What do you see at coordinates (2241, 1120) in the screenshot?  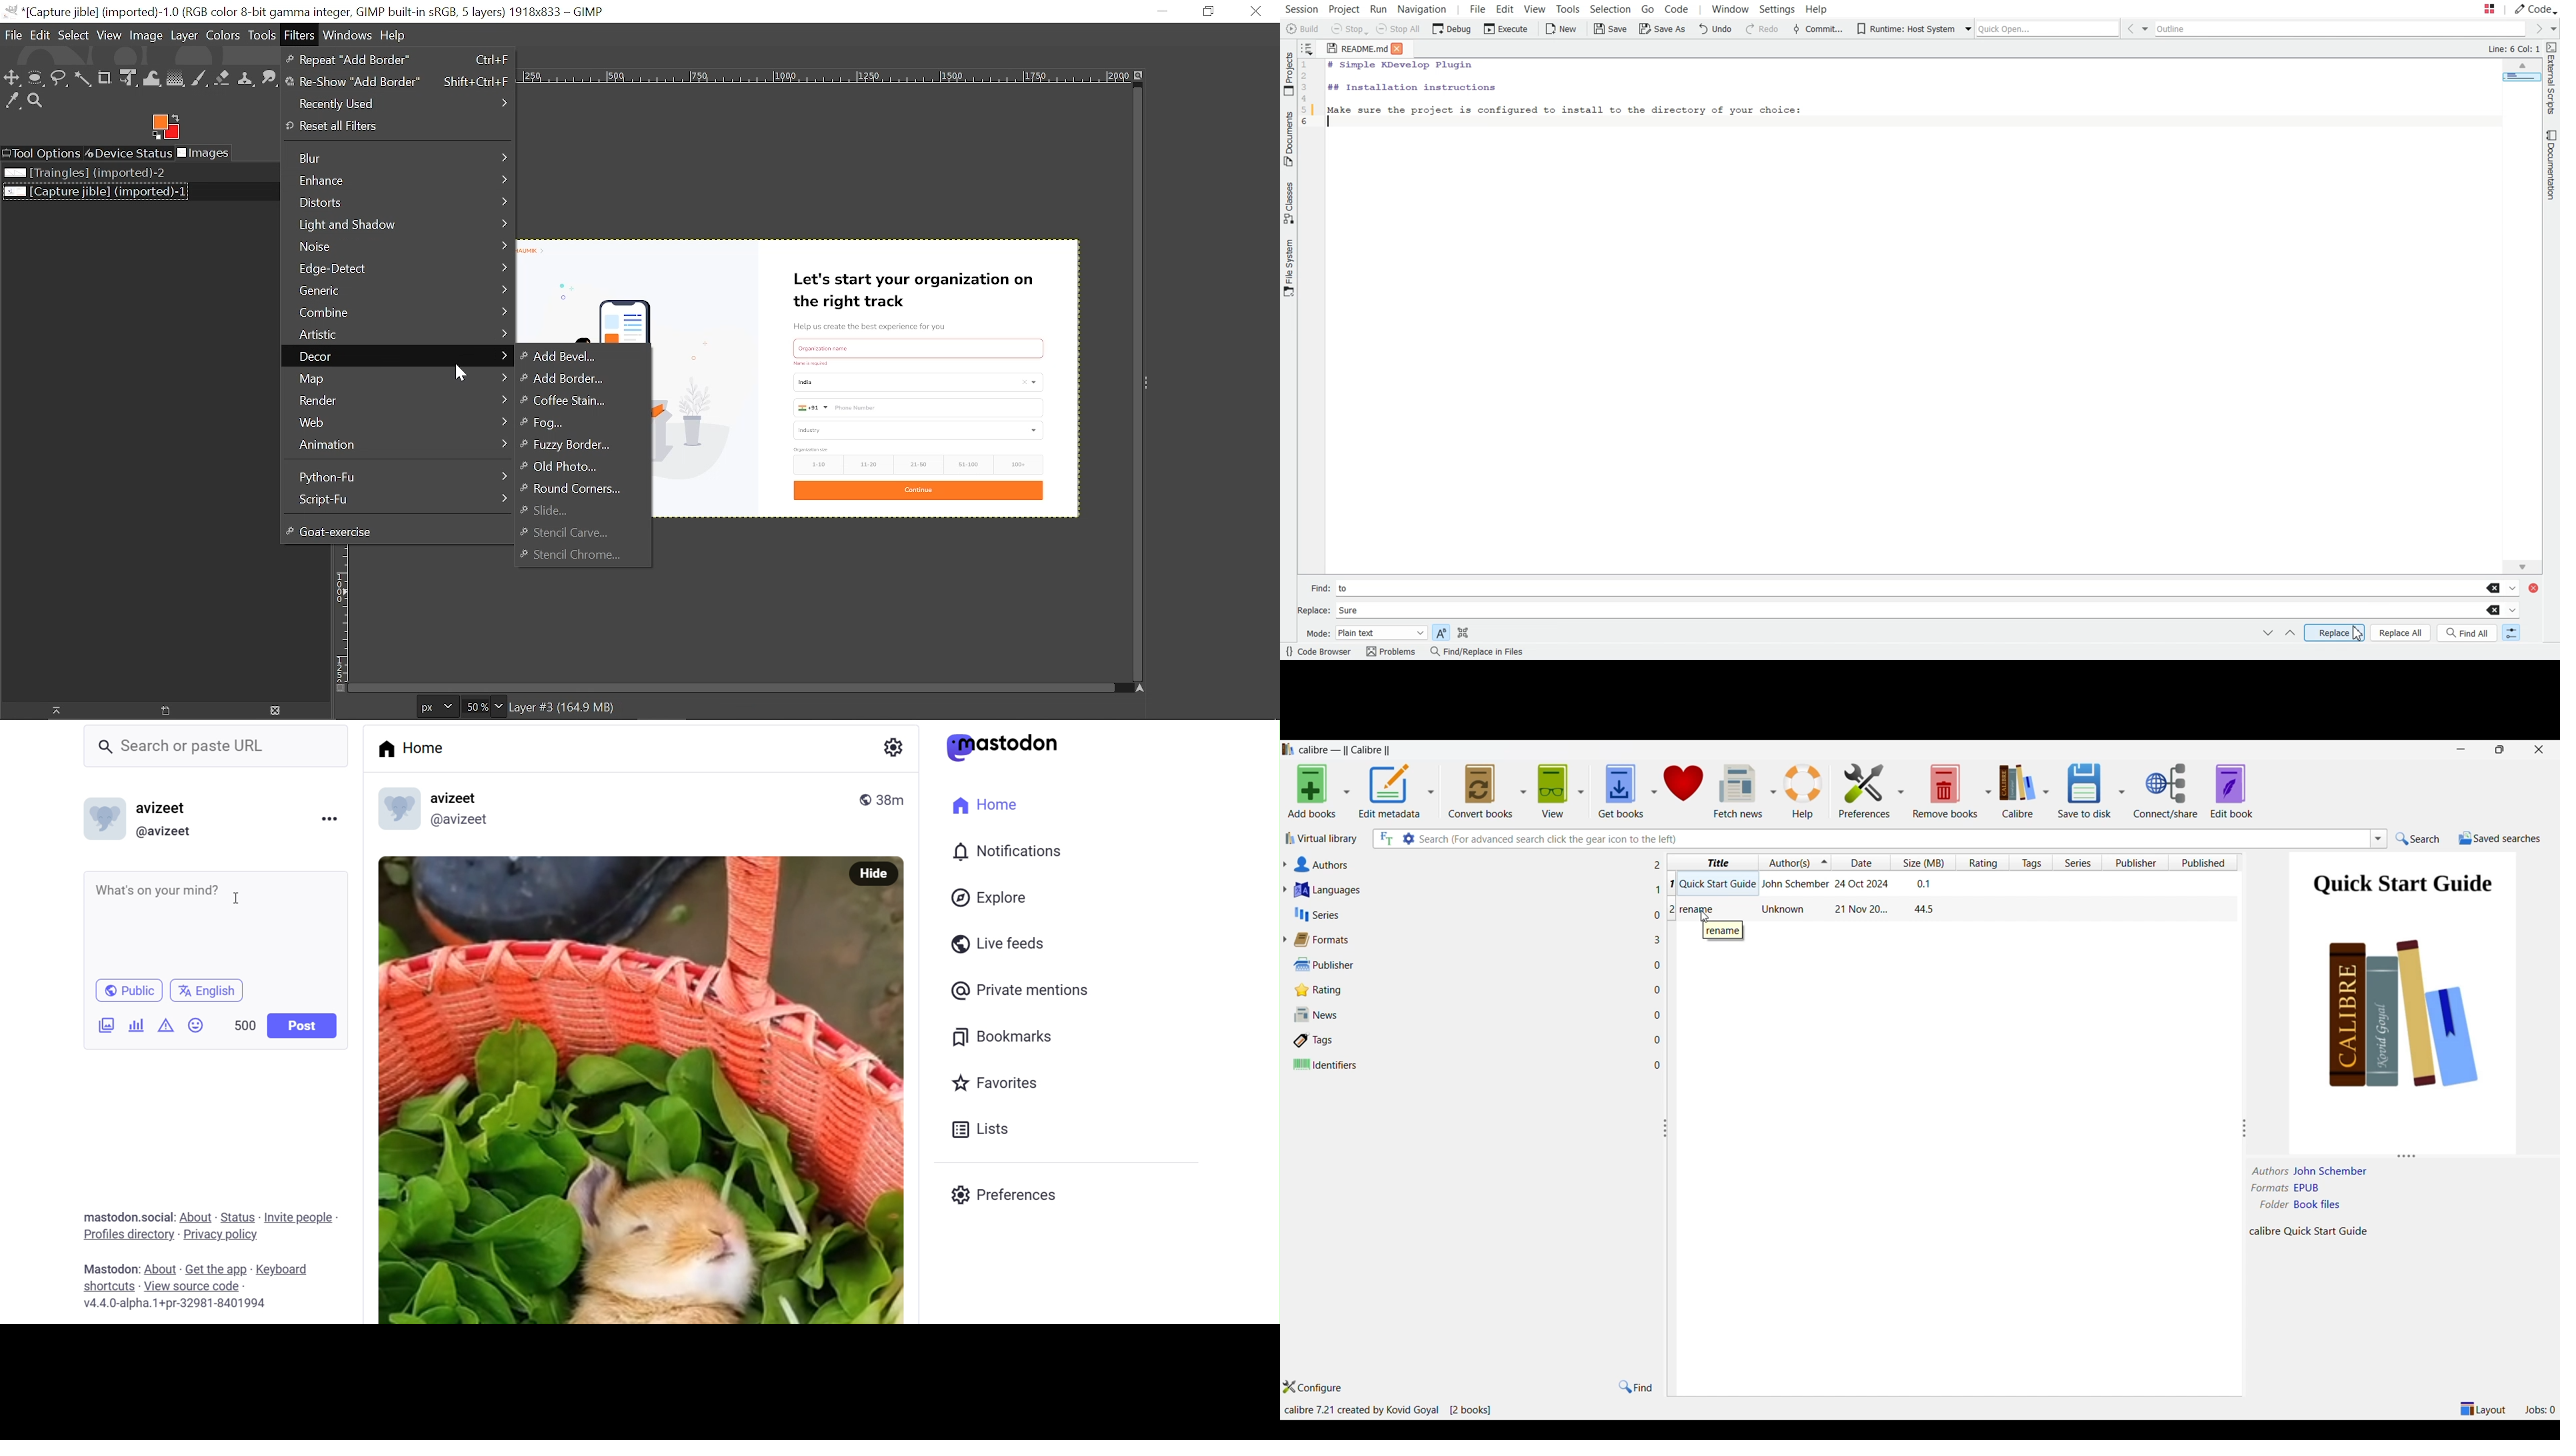 I see `Change width of panels attached to this line` at bounding box center [2241, 1120].